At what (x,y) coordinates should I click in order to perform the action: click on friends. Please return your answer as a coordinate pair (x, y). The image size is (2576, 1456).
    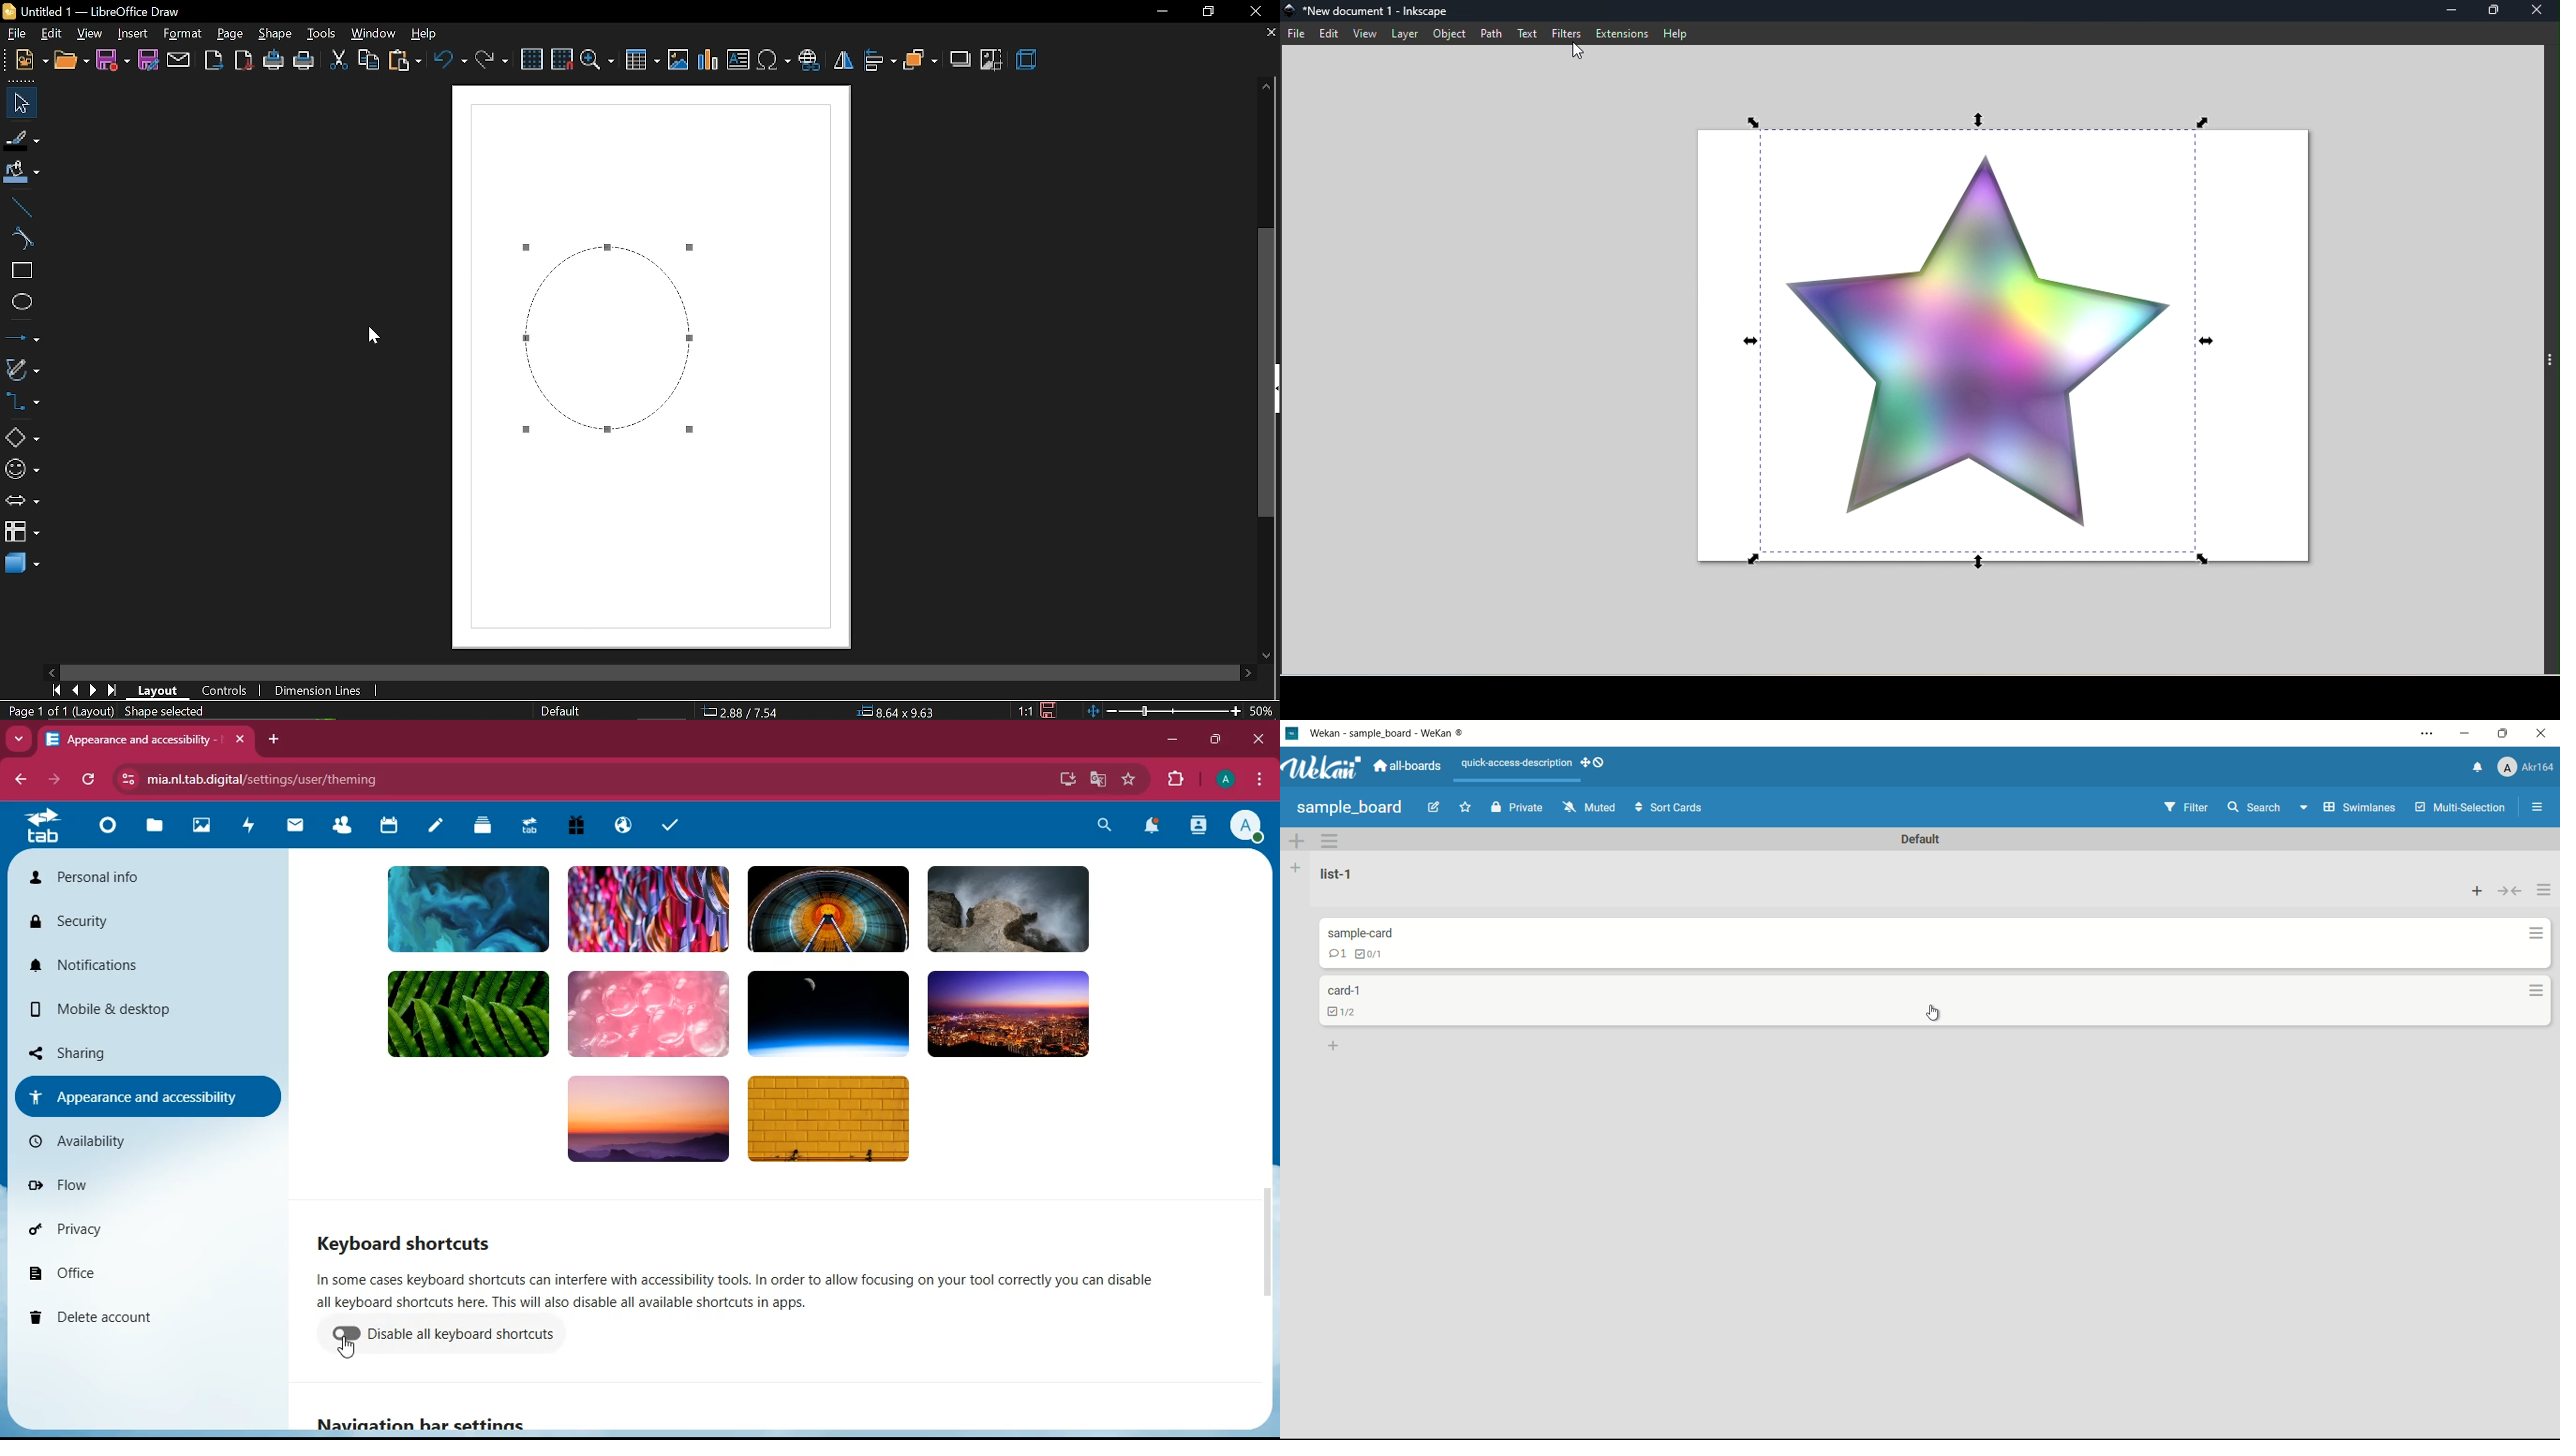
    Looking at the image, I should click on (340, 829).